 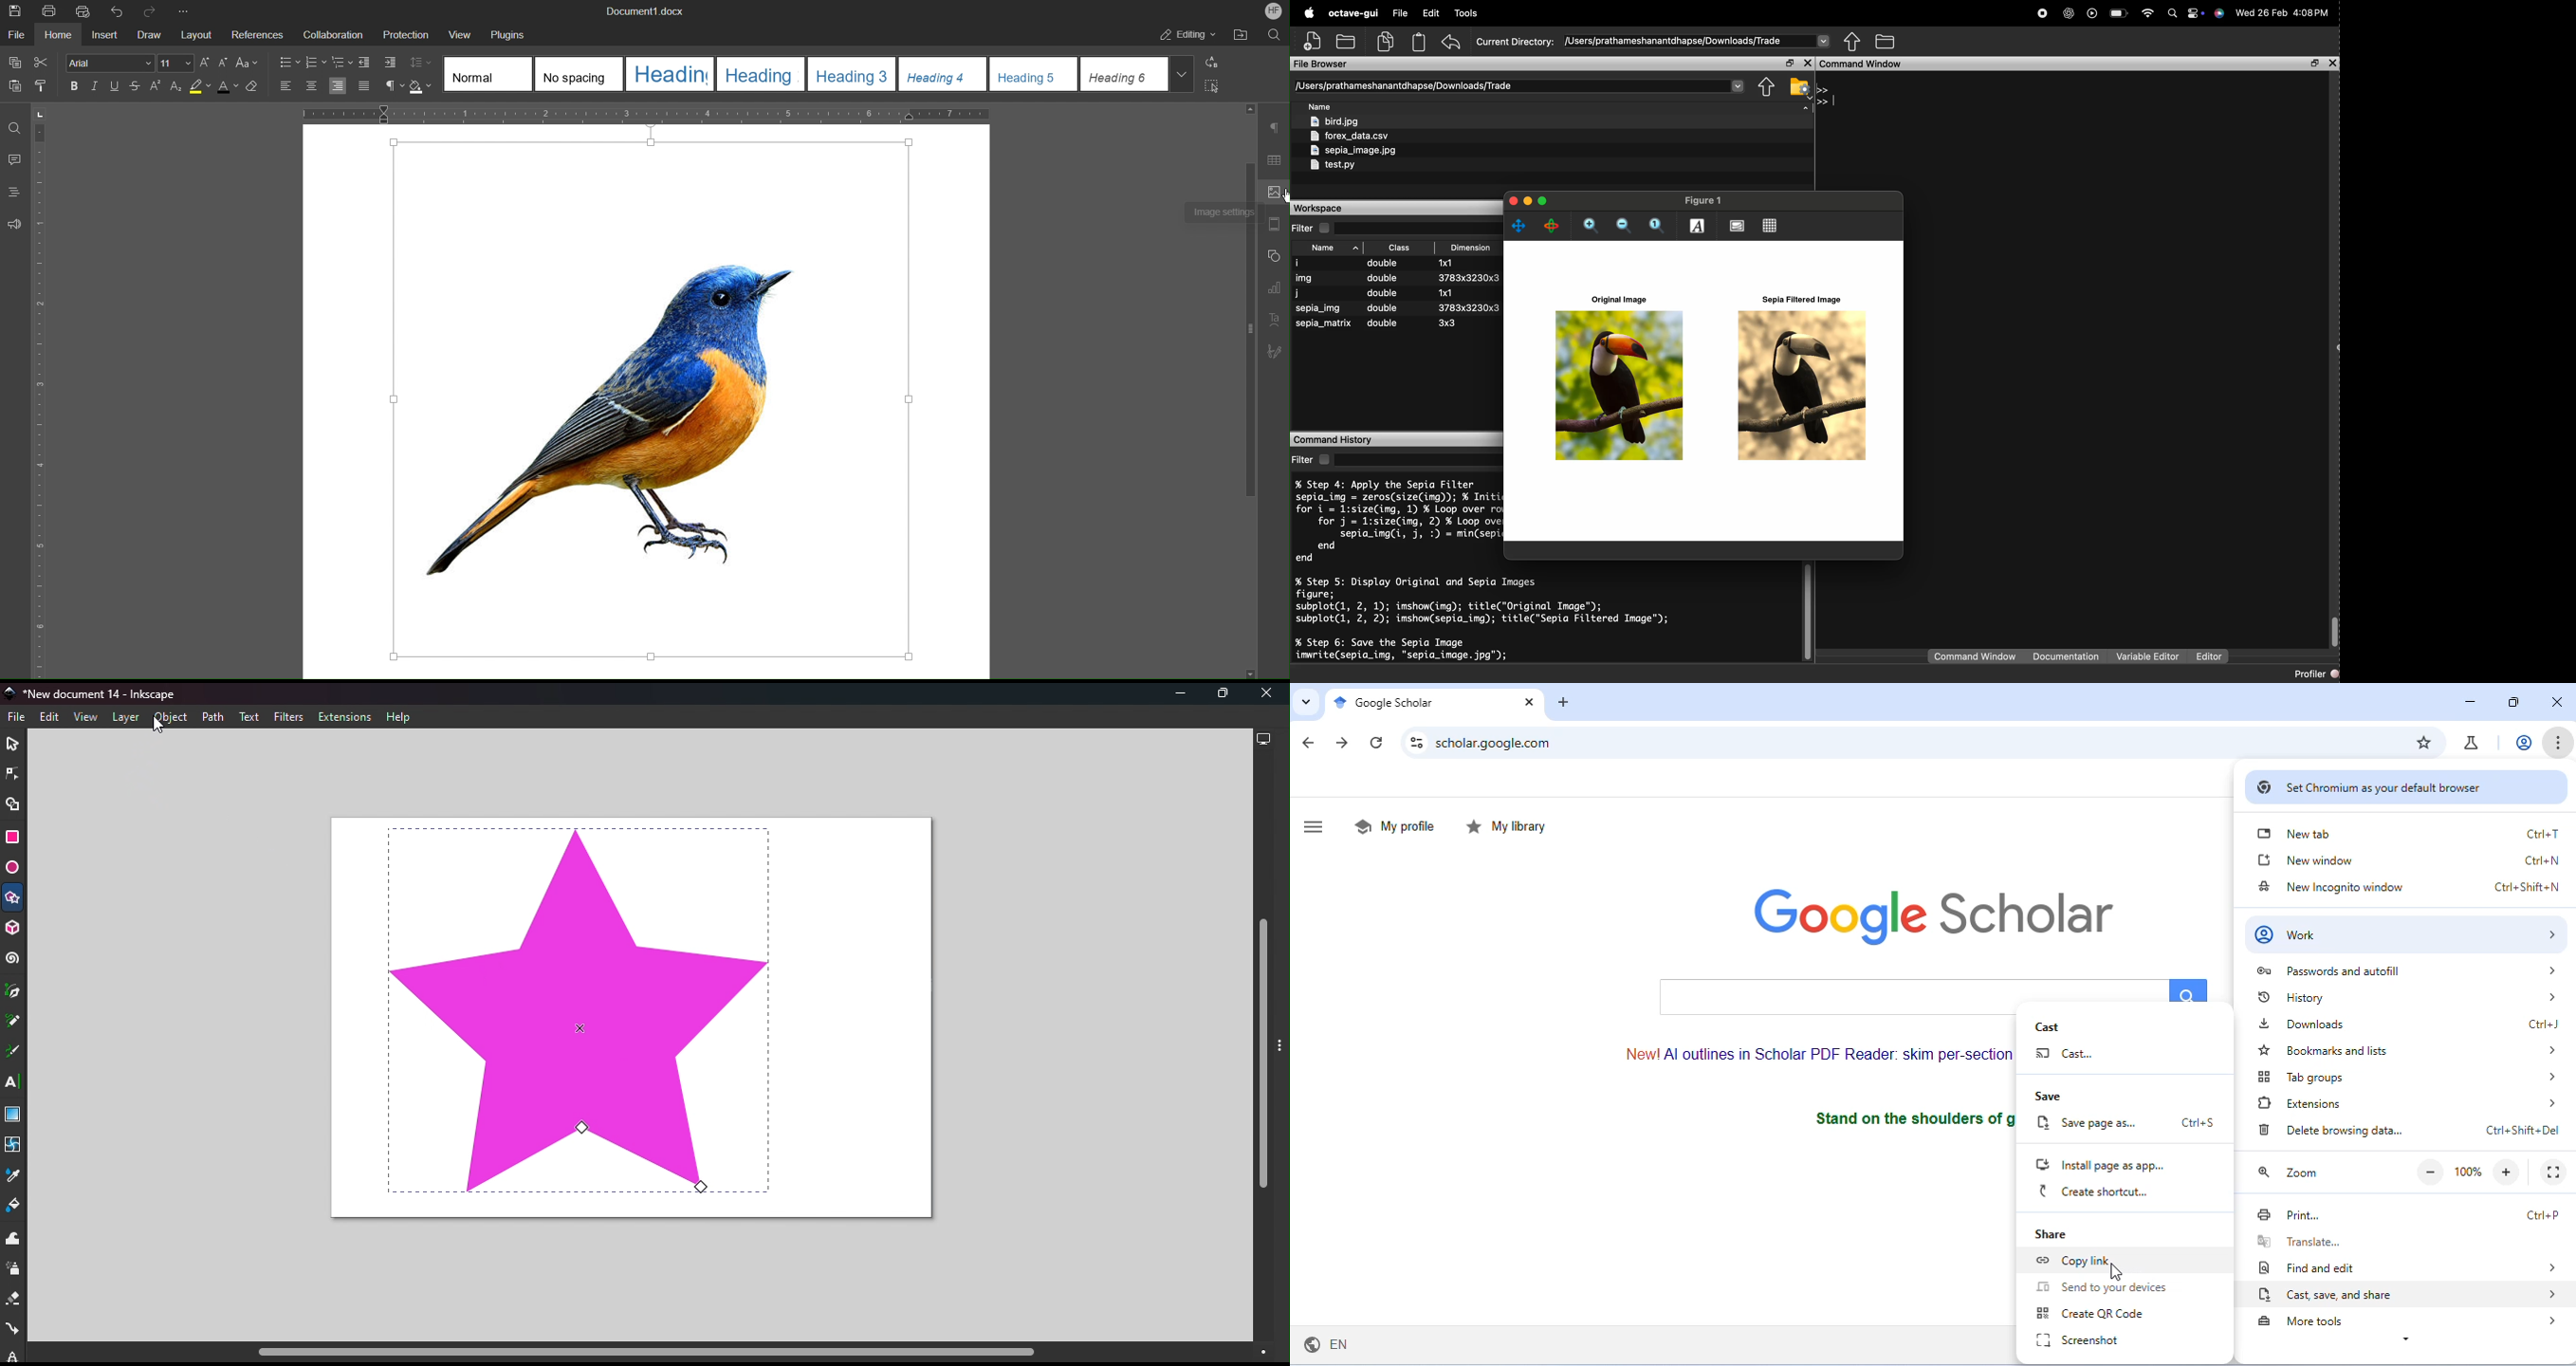 I want to click on Clipboard , so click(x=1420, y=43).